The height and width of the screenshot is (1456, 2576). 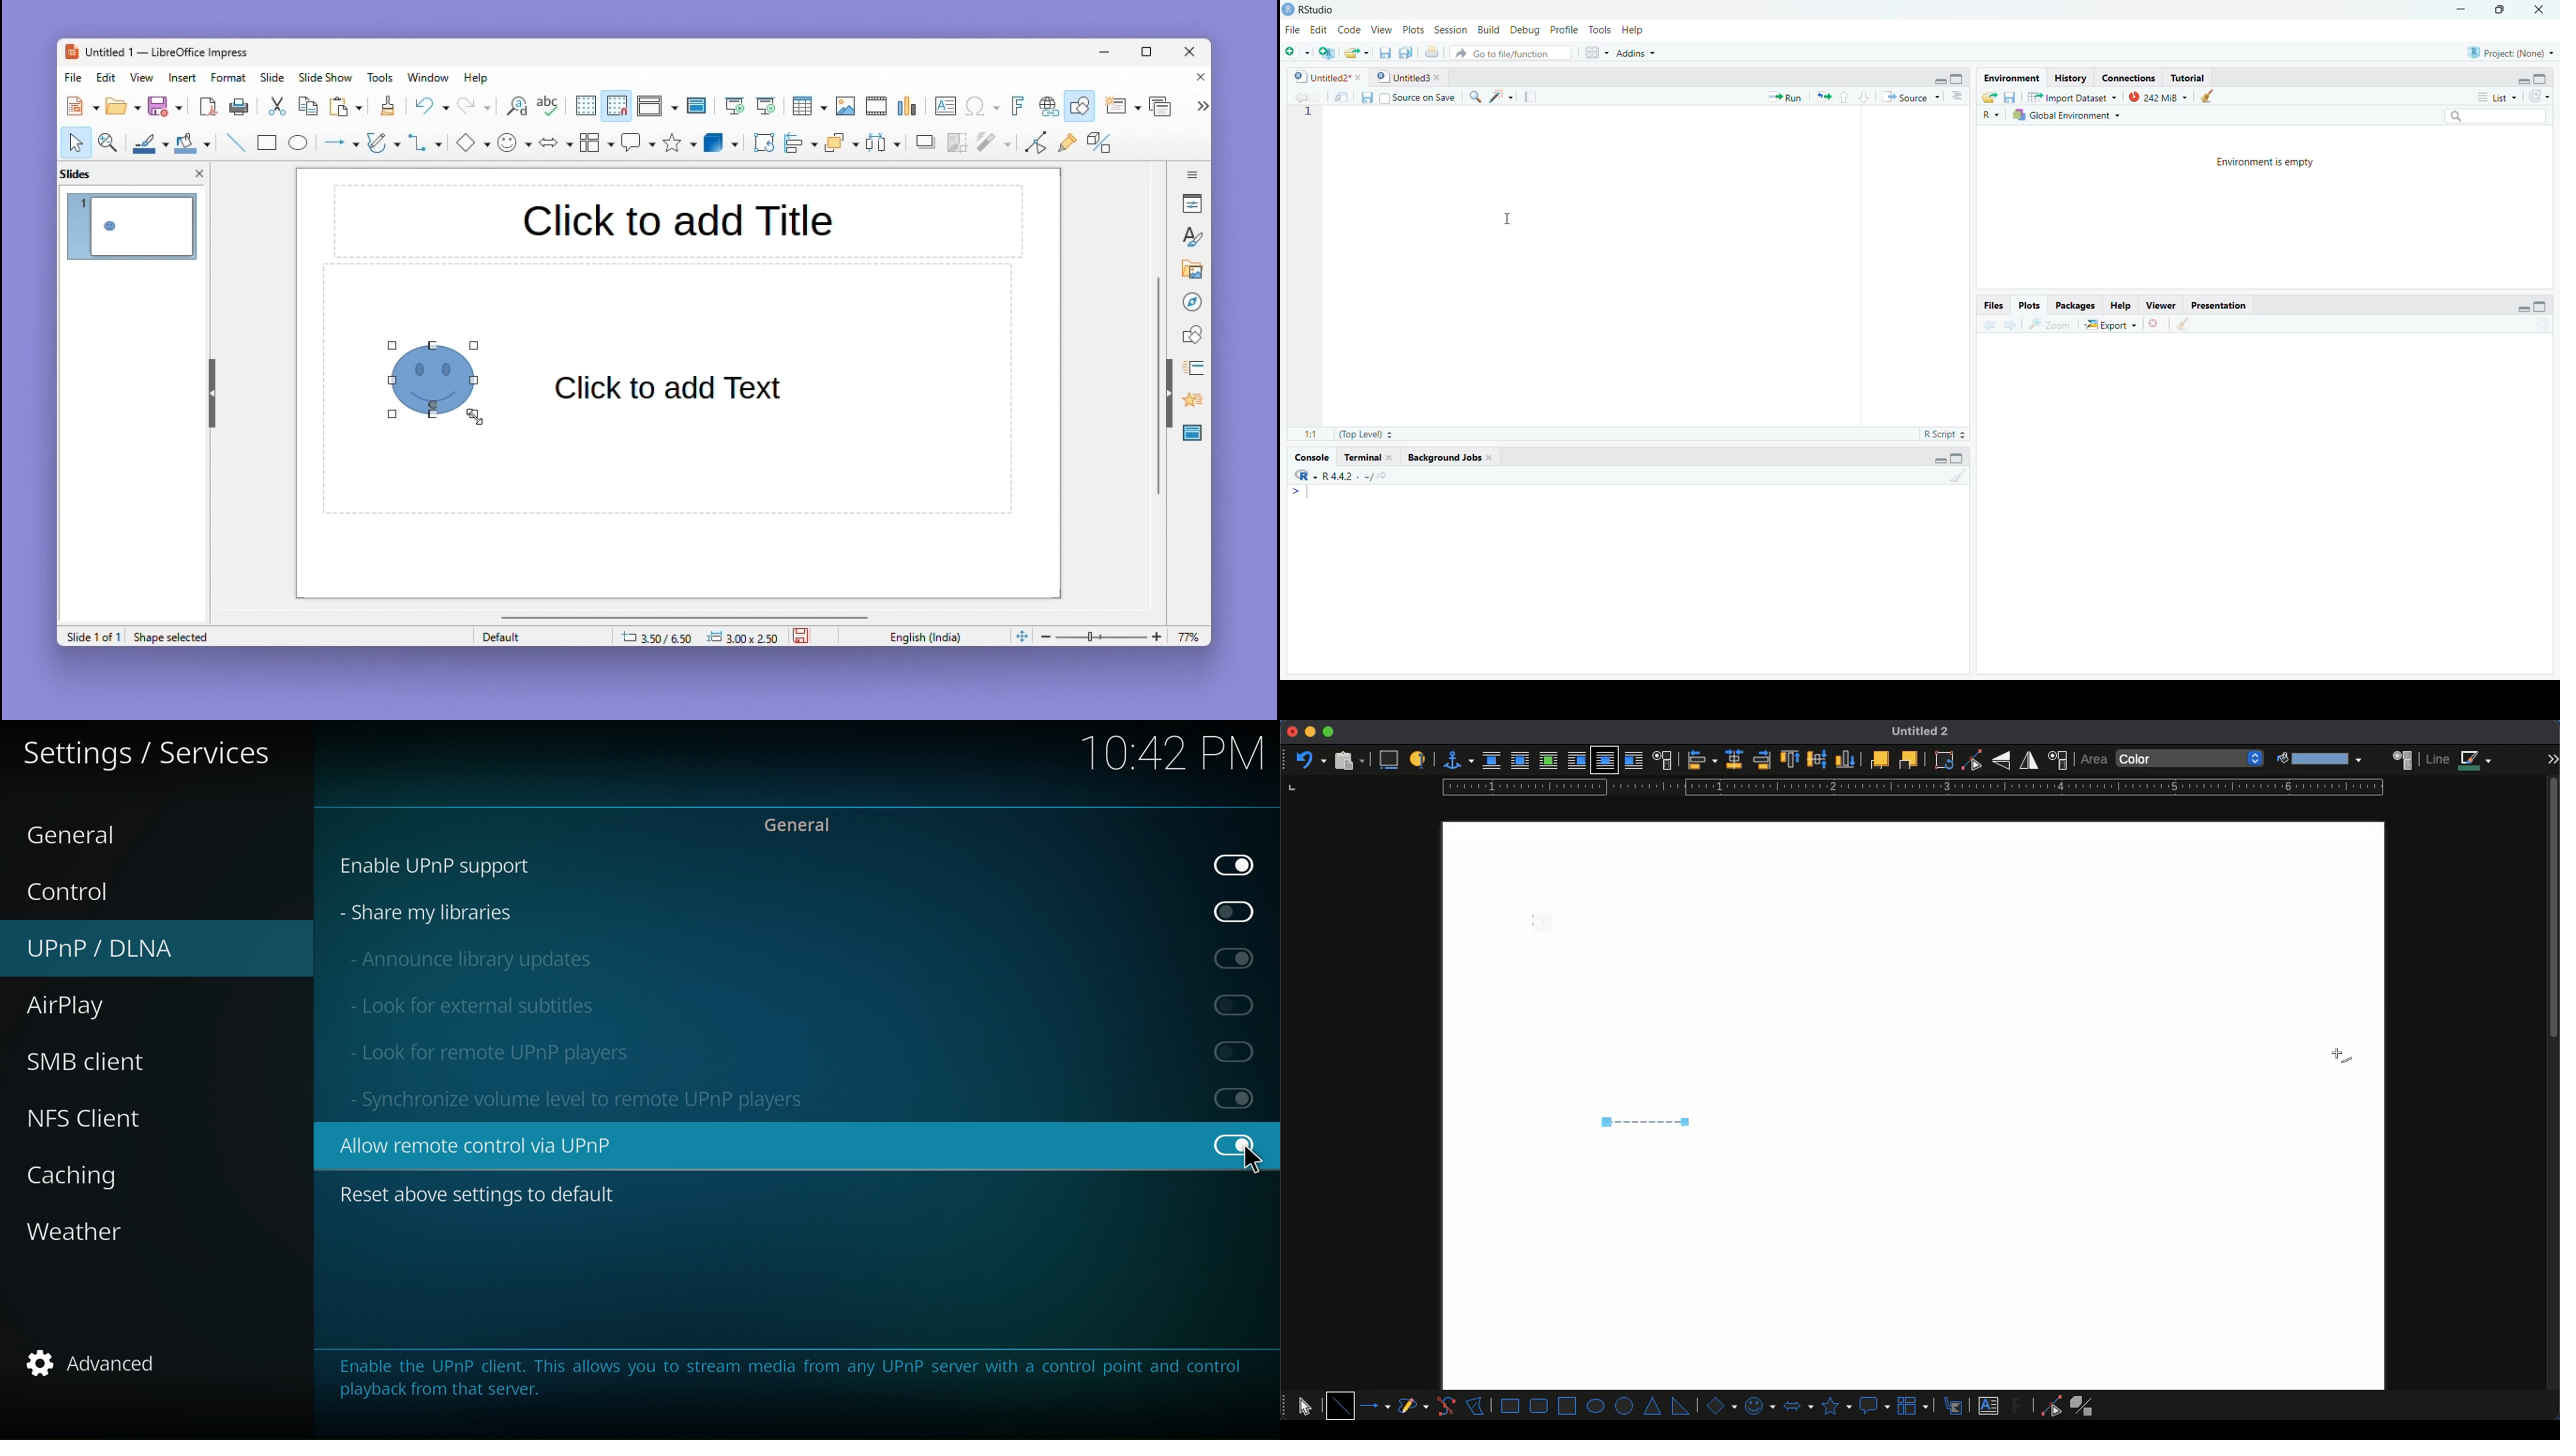 What do you see at coordinates (1366, 435) in the screenshot?
I see `(Top Level) 3` at bounding box center [1366, 435].